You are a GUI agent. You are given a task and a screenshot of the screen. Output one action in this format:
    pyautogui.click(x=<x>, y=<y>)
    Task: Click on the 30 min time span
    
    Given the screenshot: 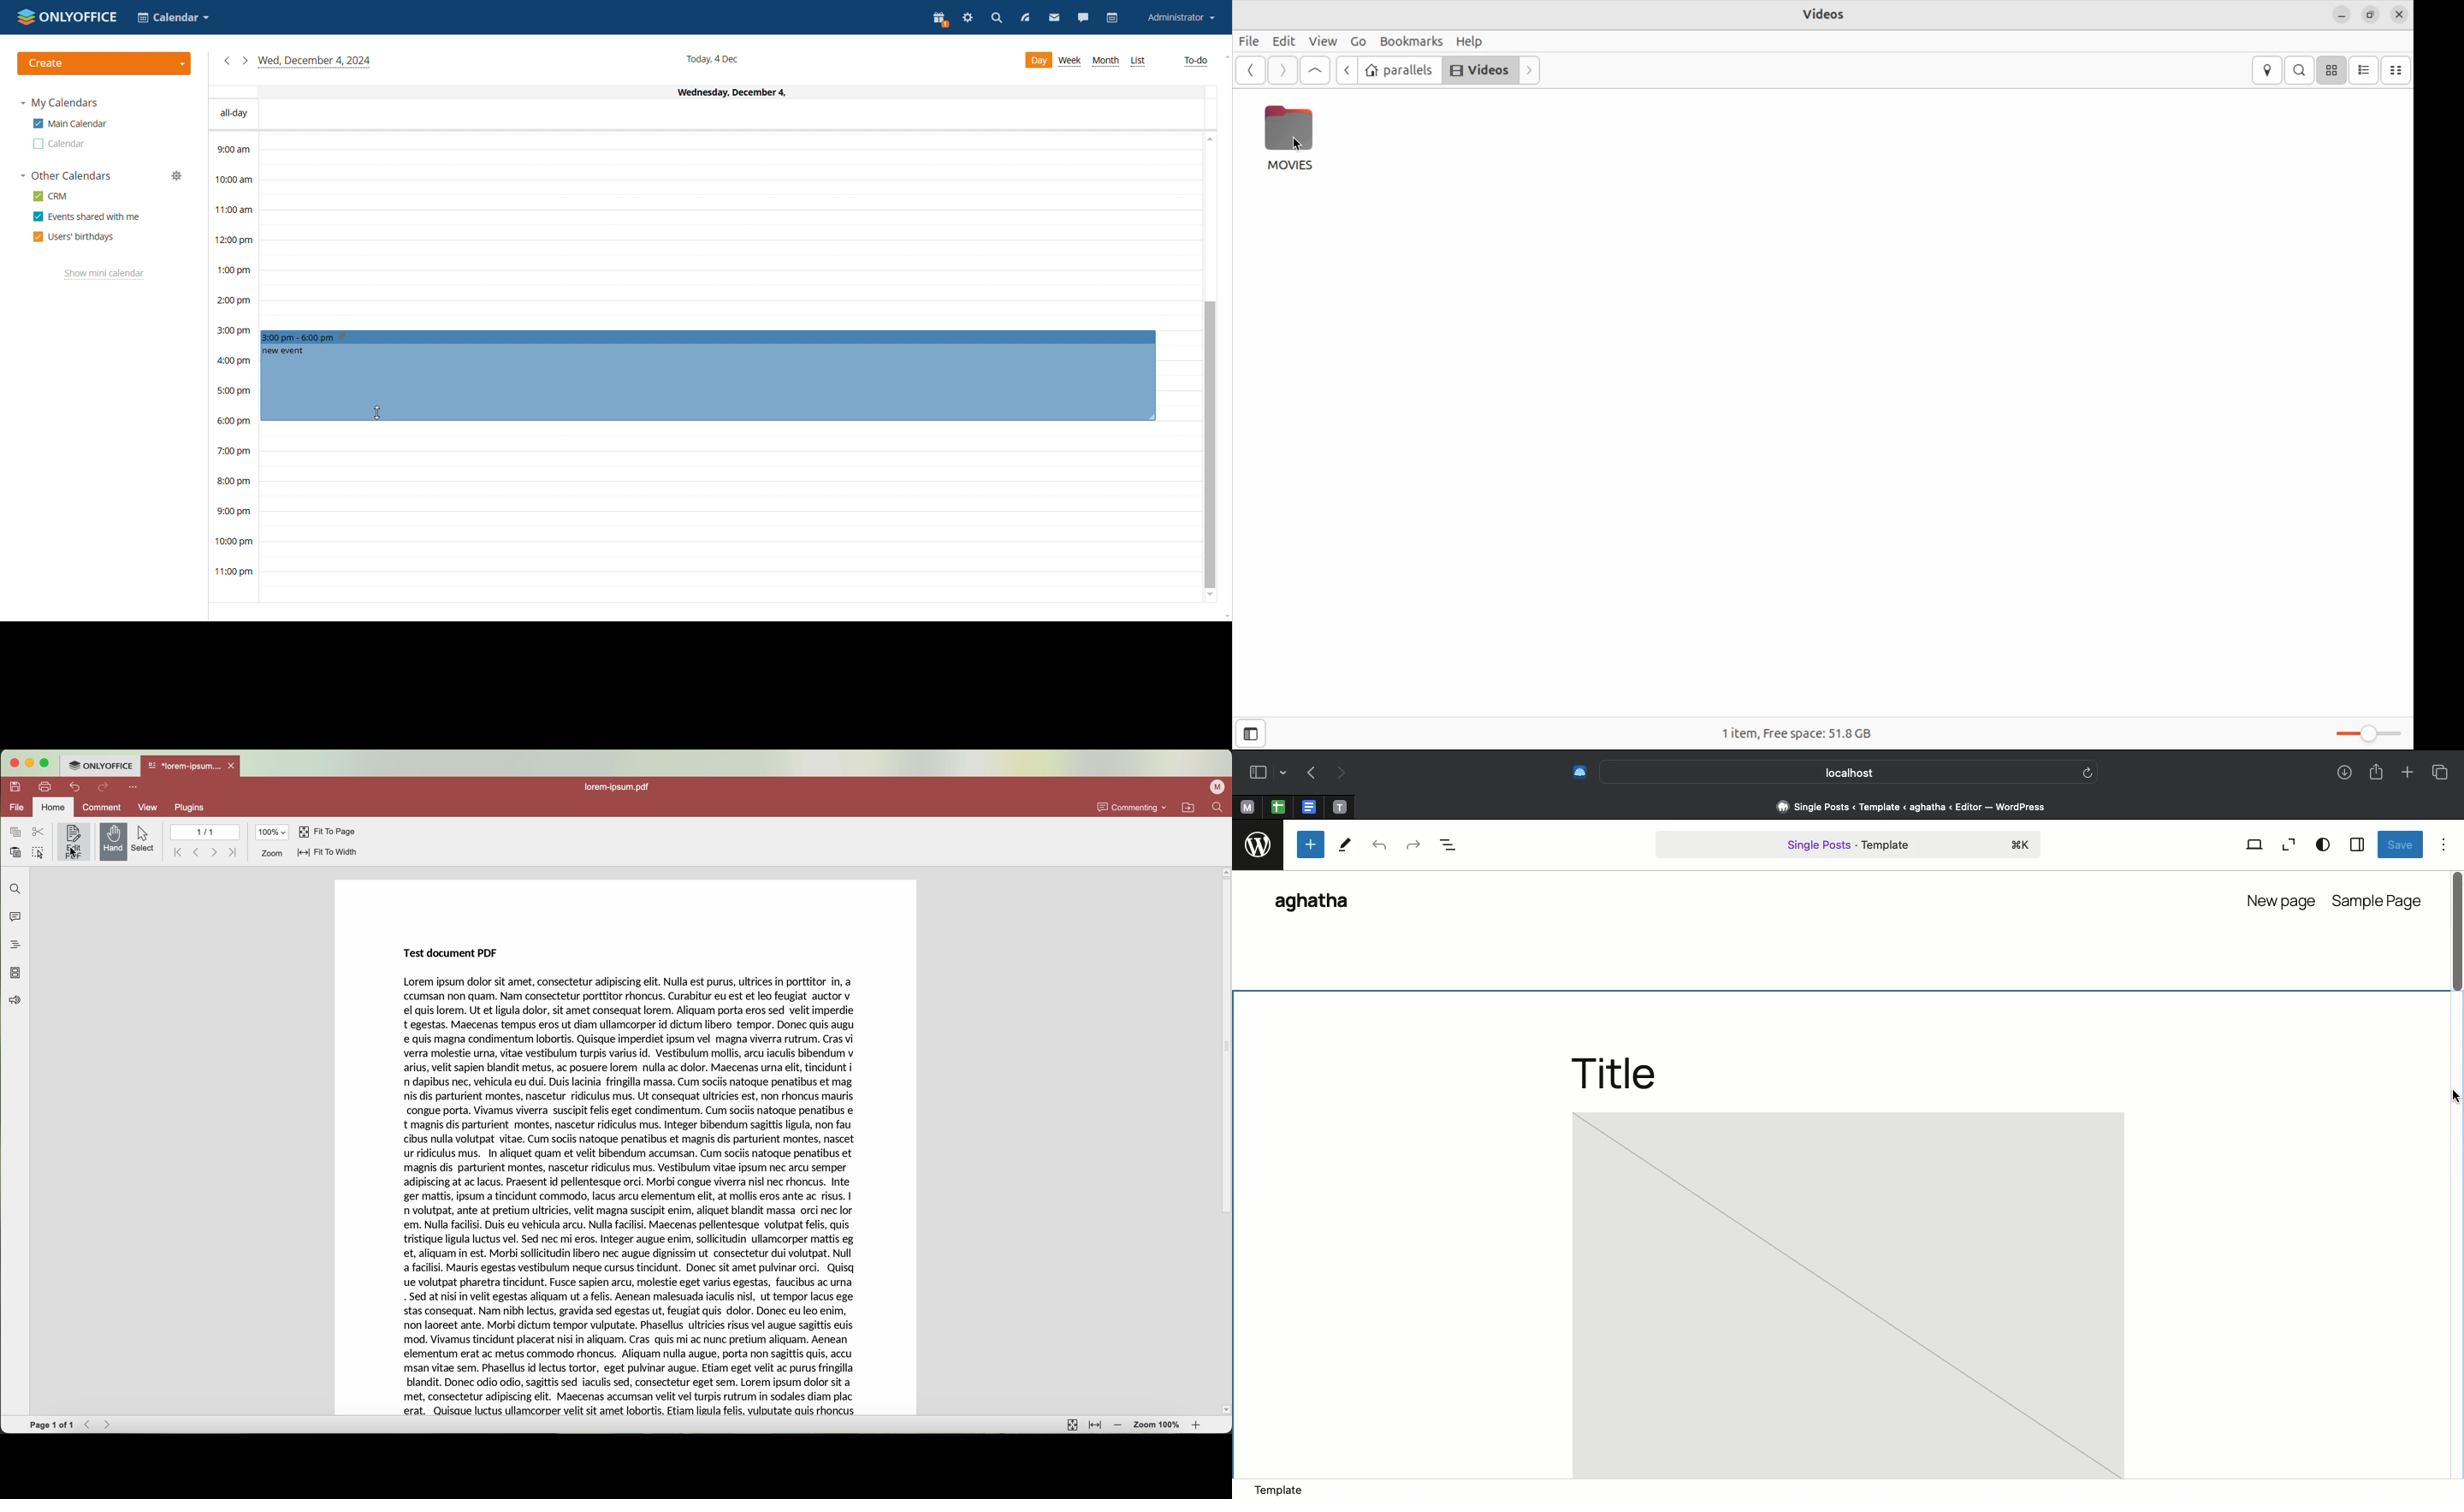 What is the action you would take?
    pyautogui.click(x=730, y=248)
    